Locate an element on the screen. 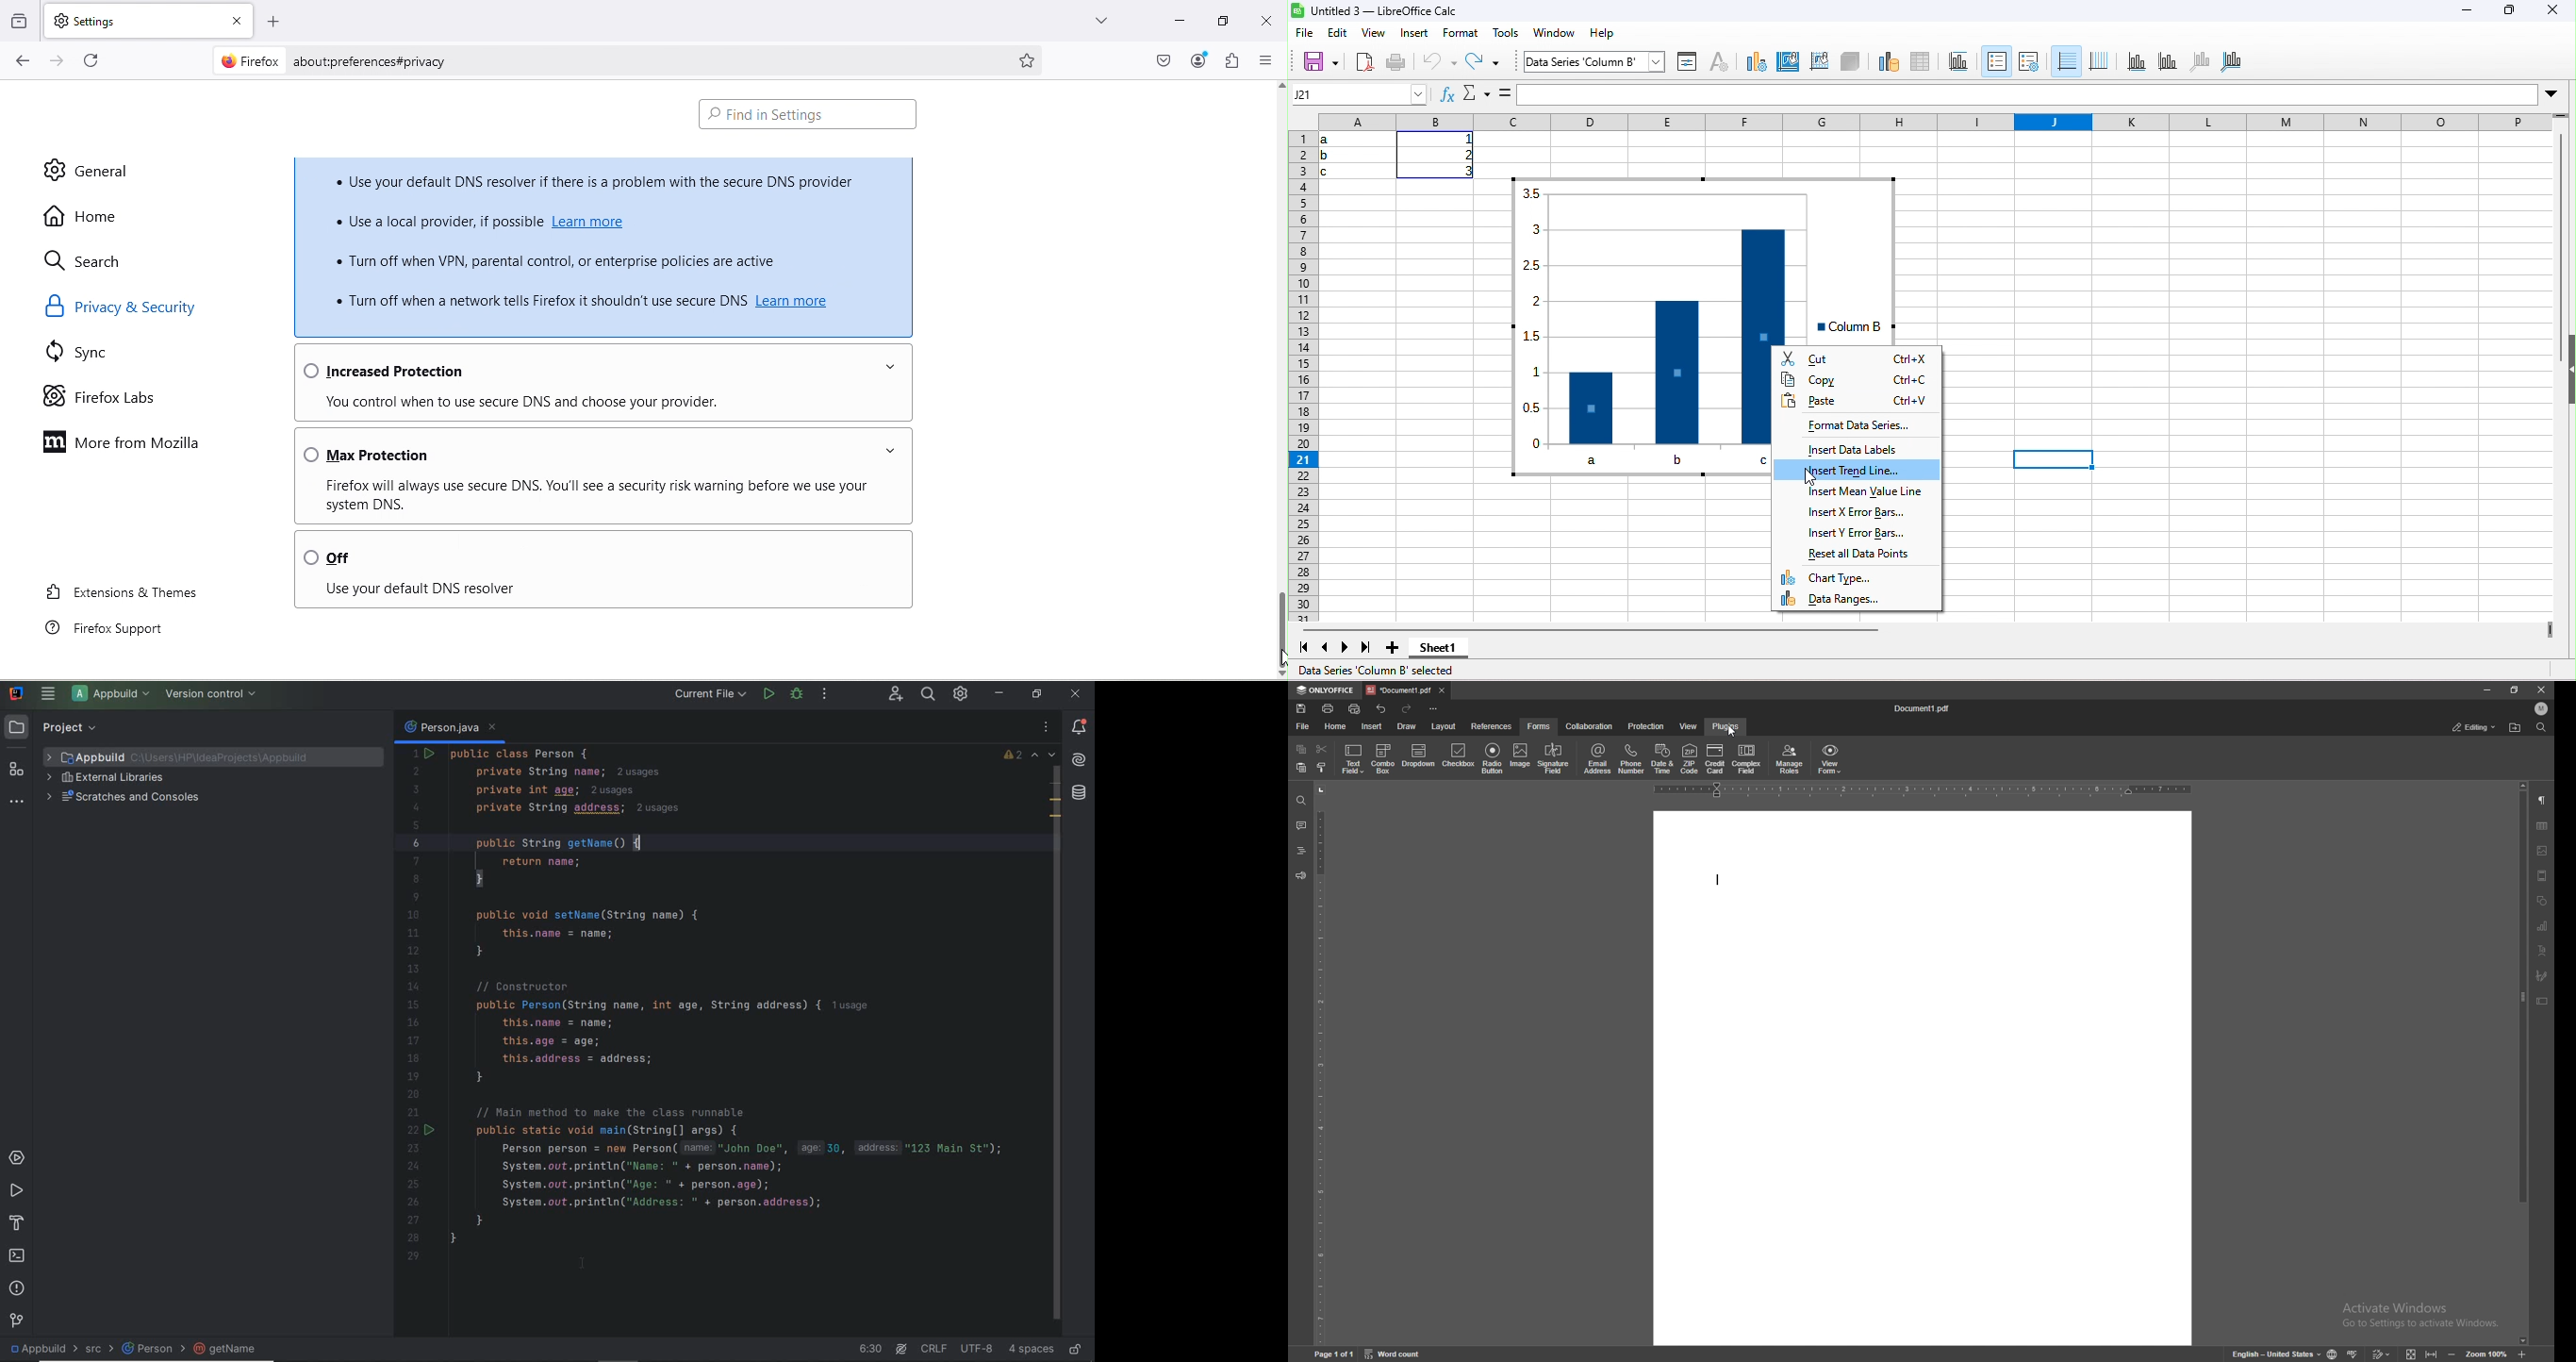  find is located at coordinates (1301, 801).